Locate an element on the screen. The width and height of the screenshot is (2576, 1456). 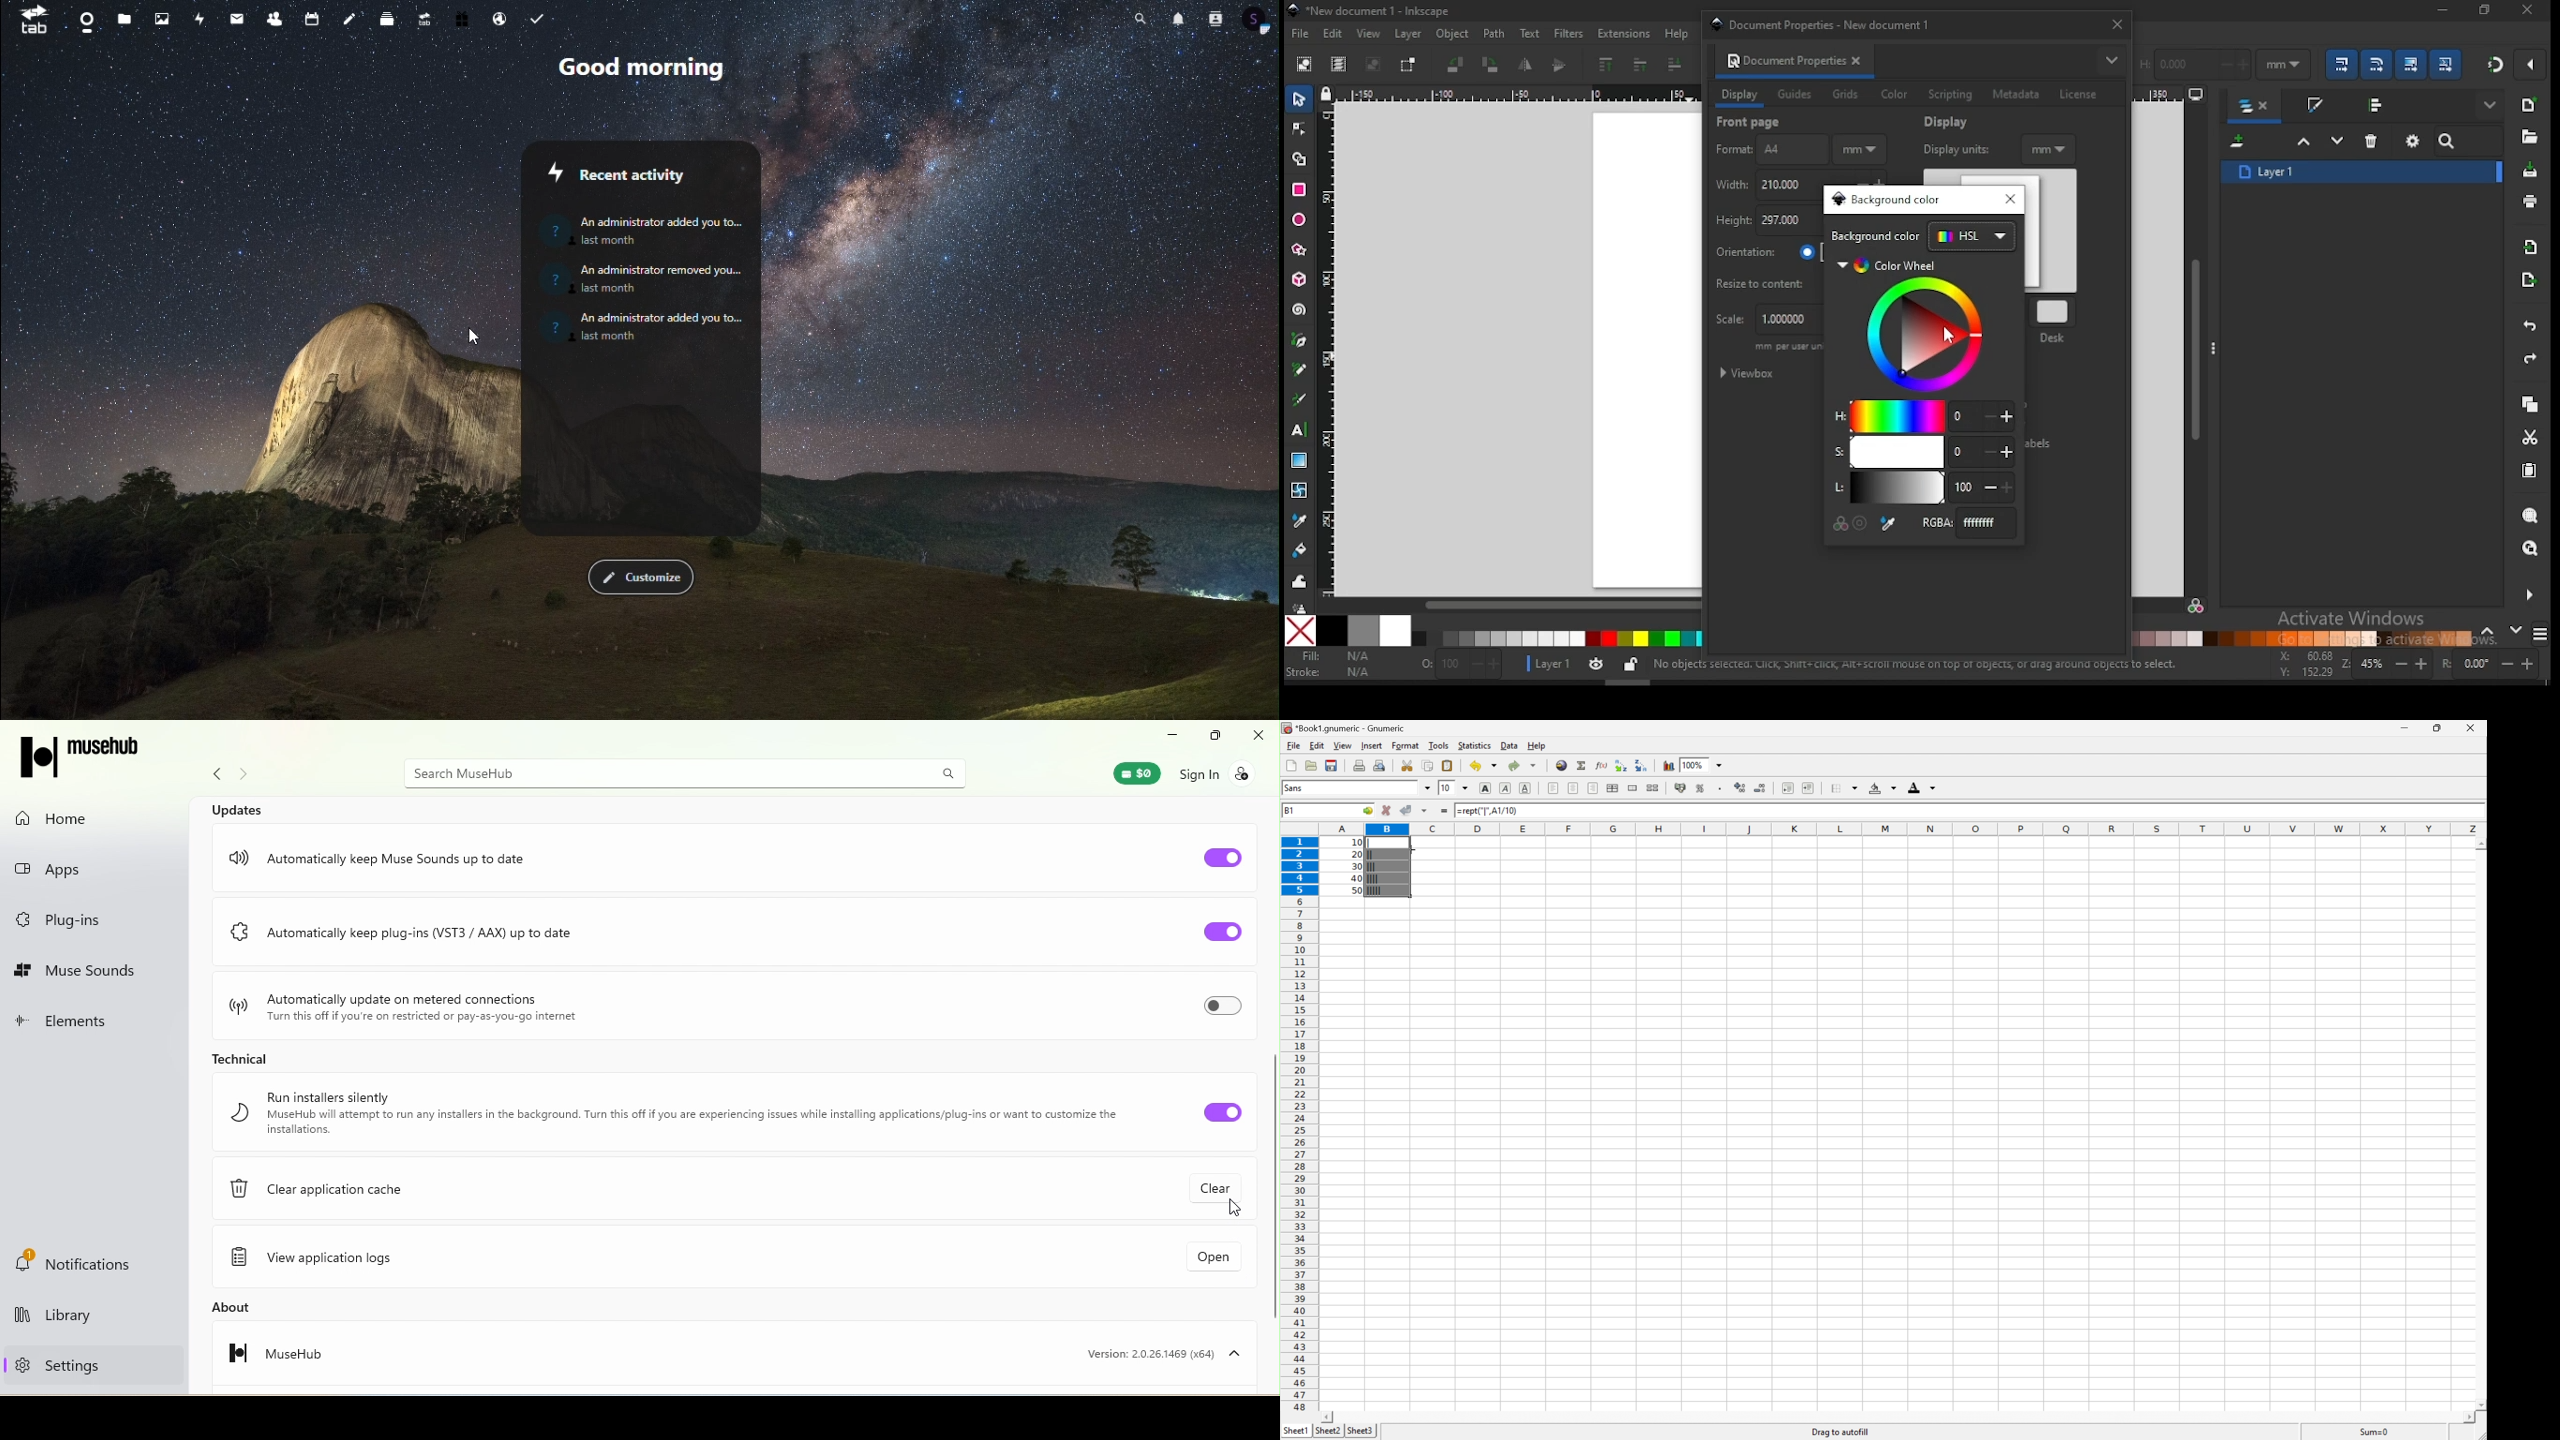
Row Number is located at coordinates (1299, 1125).